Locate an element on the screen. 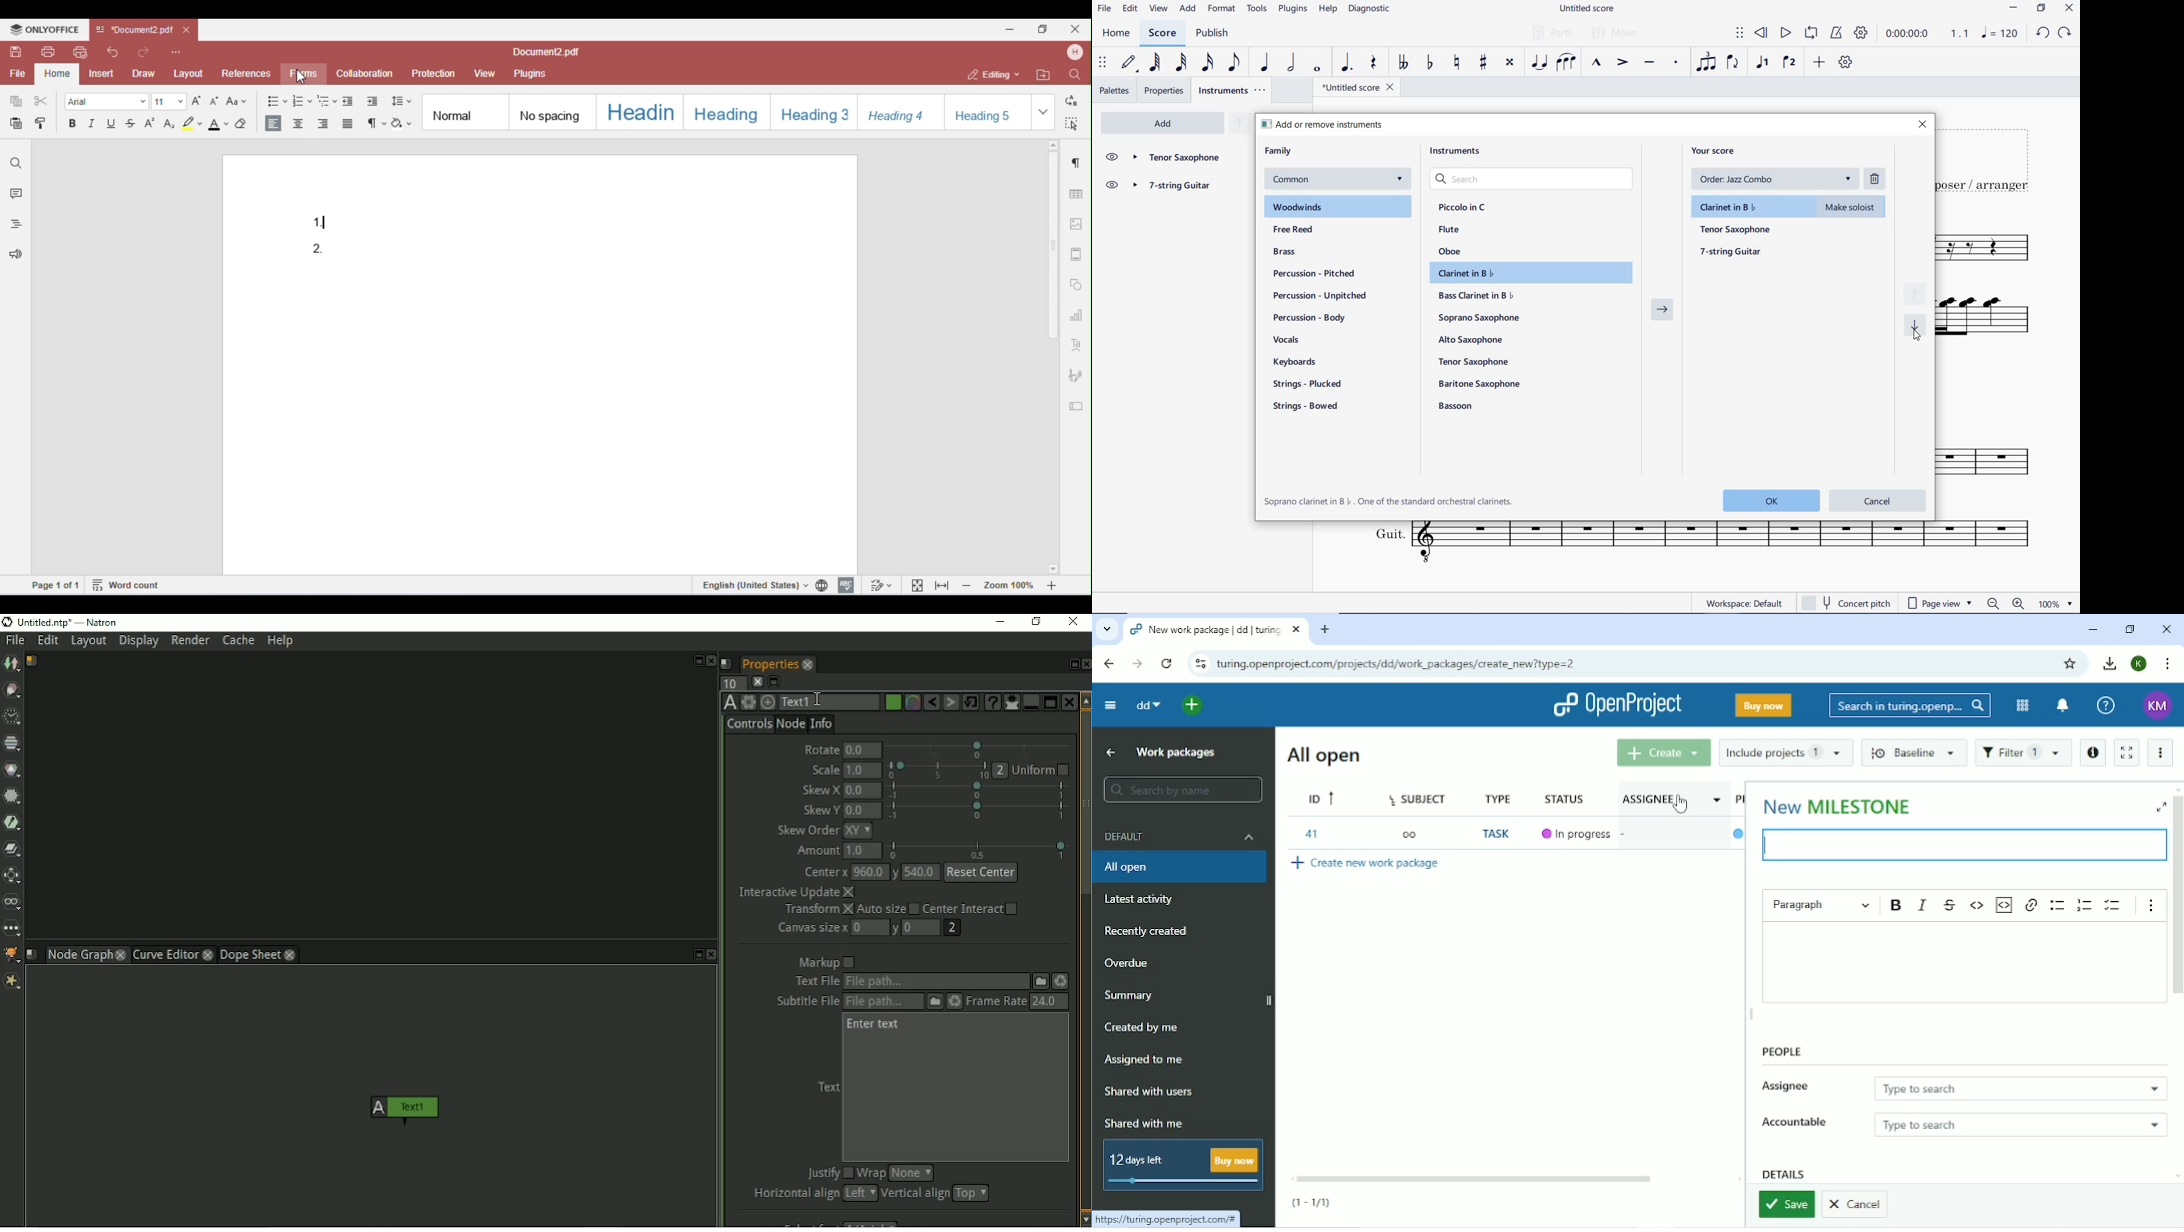 The width and height of the screenshot is (2184, 1232). PAGE VIEW is located at coordinates (1940, 602).